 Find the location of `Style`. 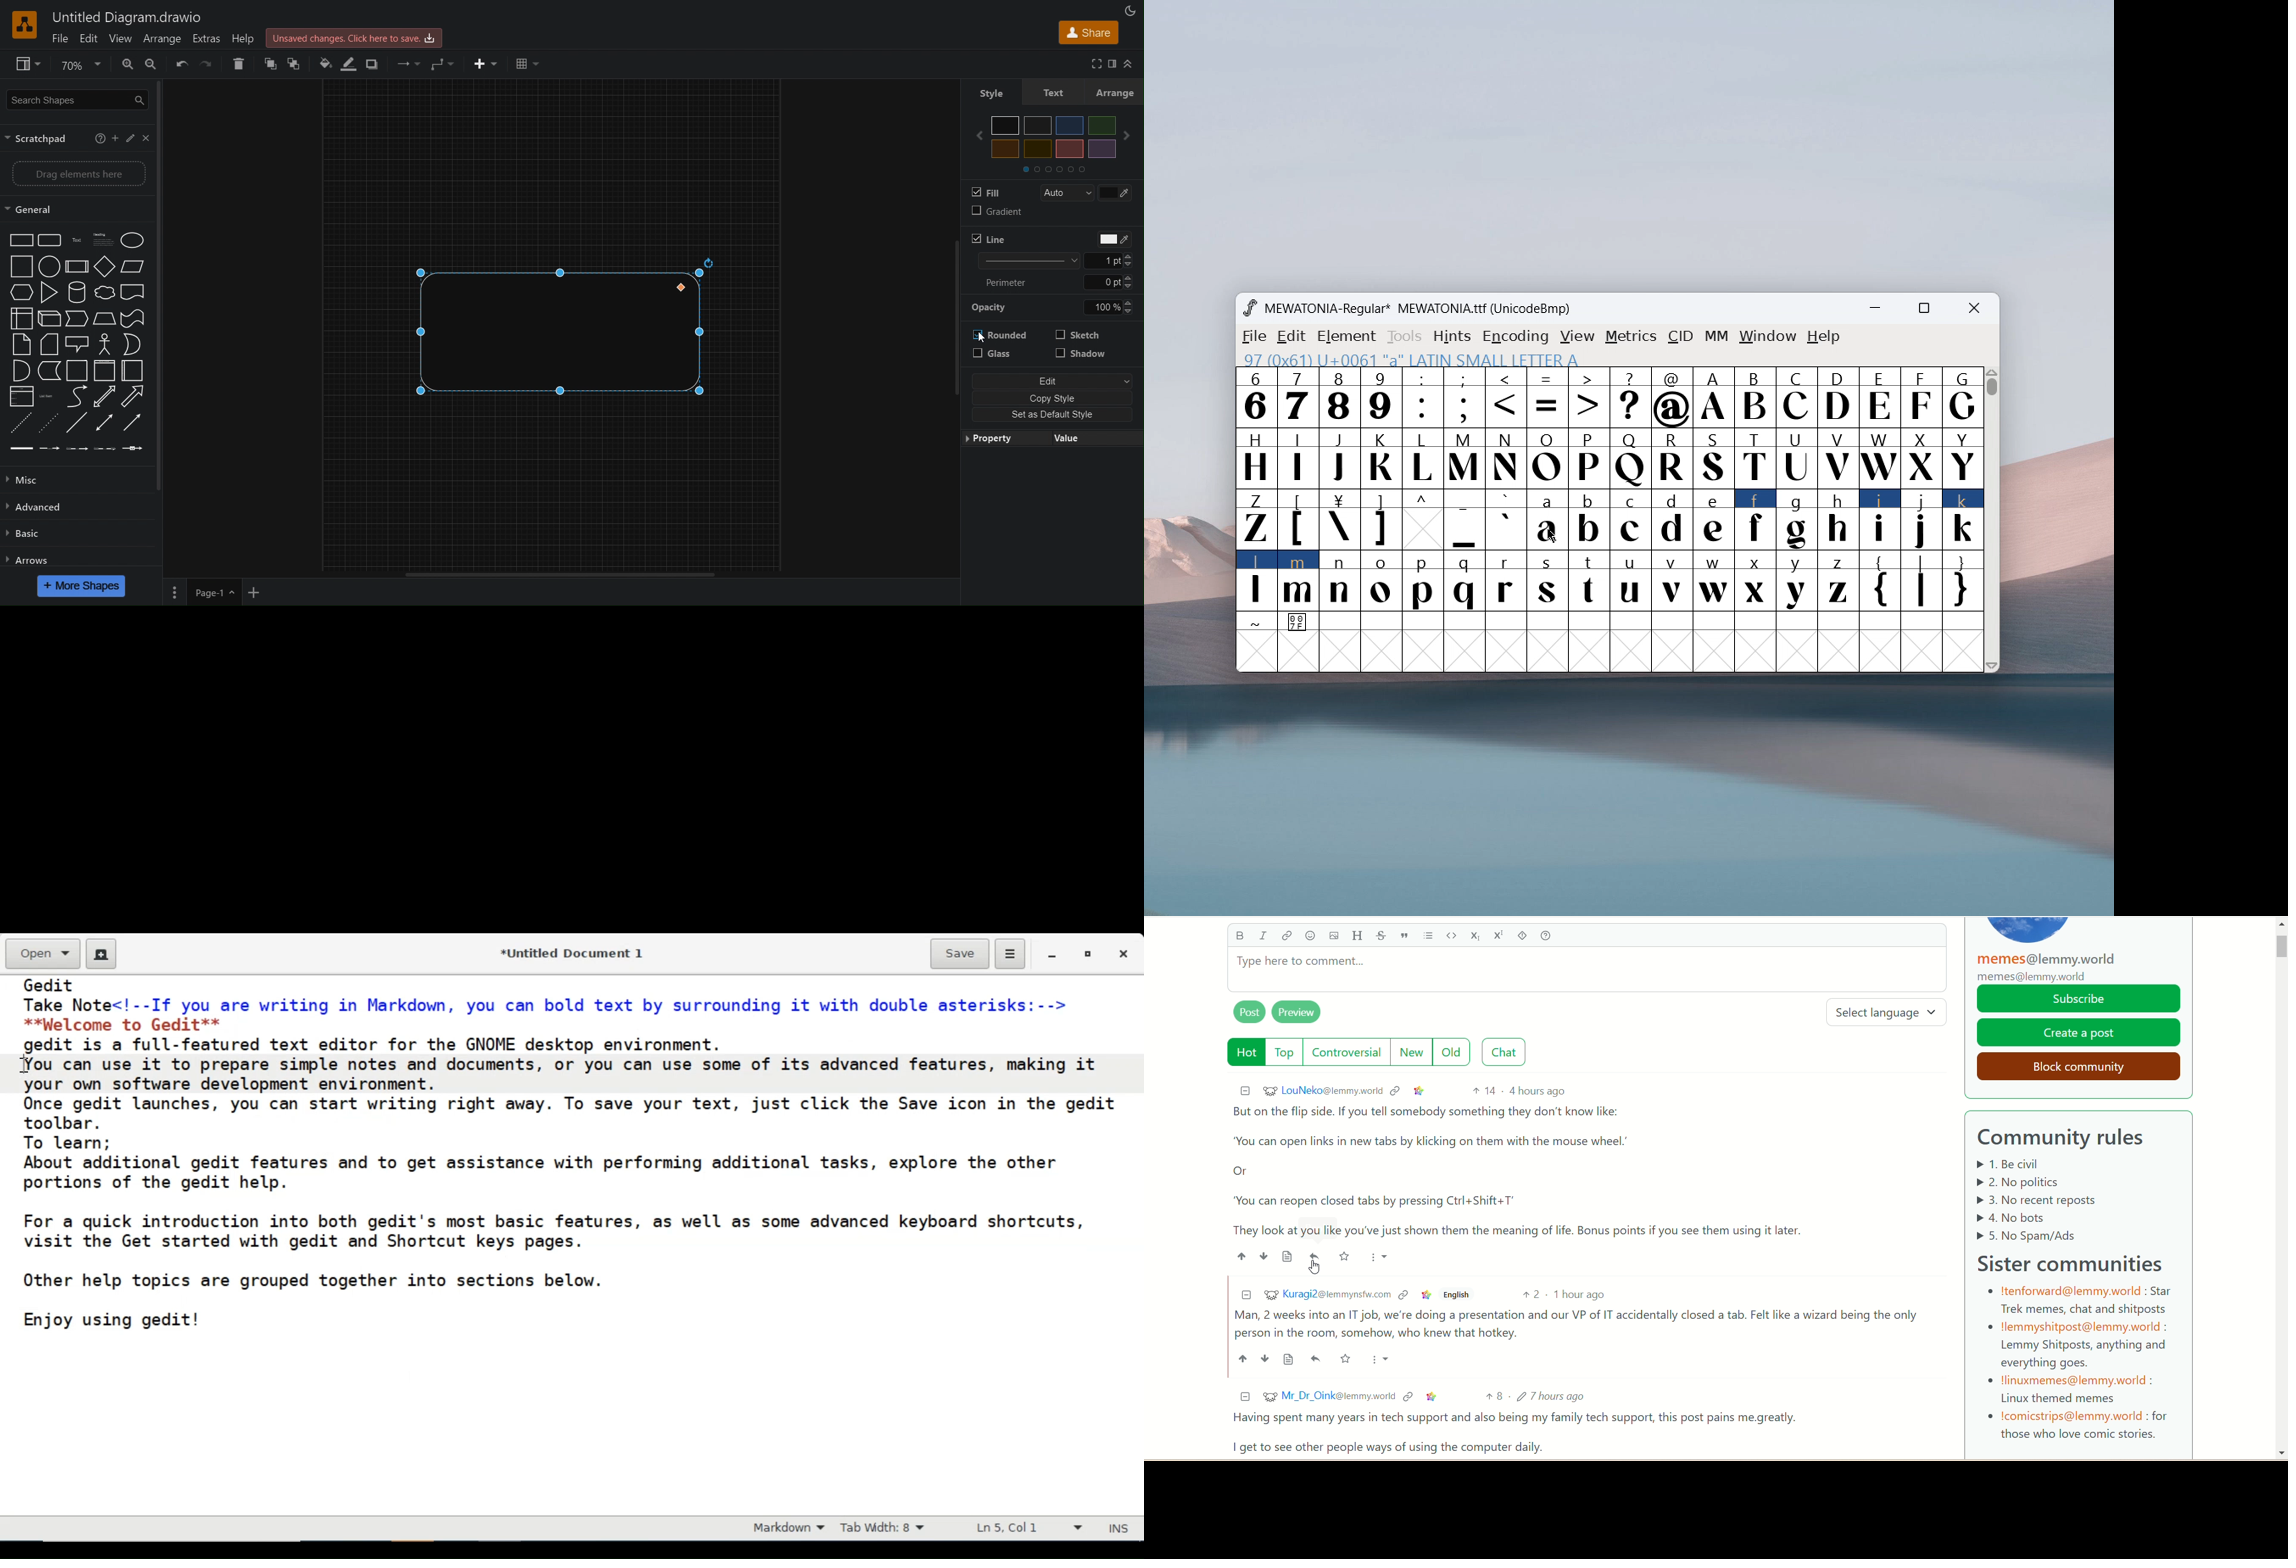

Style is located at coordinates (990, 94).